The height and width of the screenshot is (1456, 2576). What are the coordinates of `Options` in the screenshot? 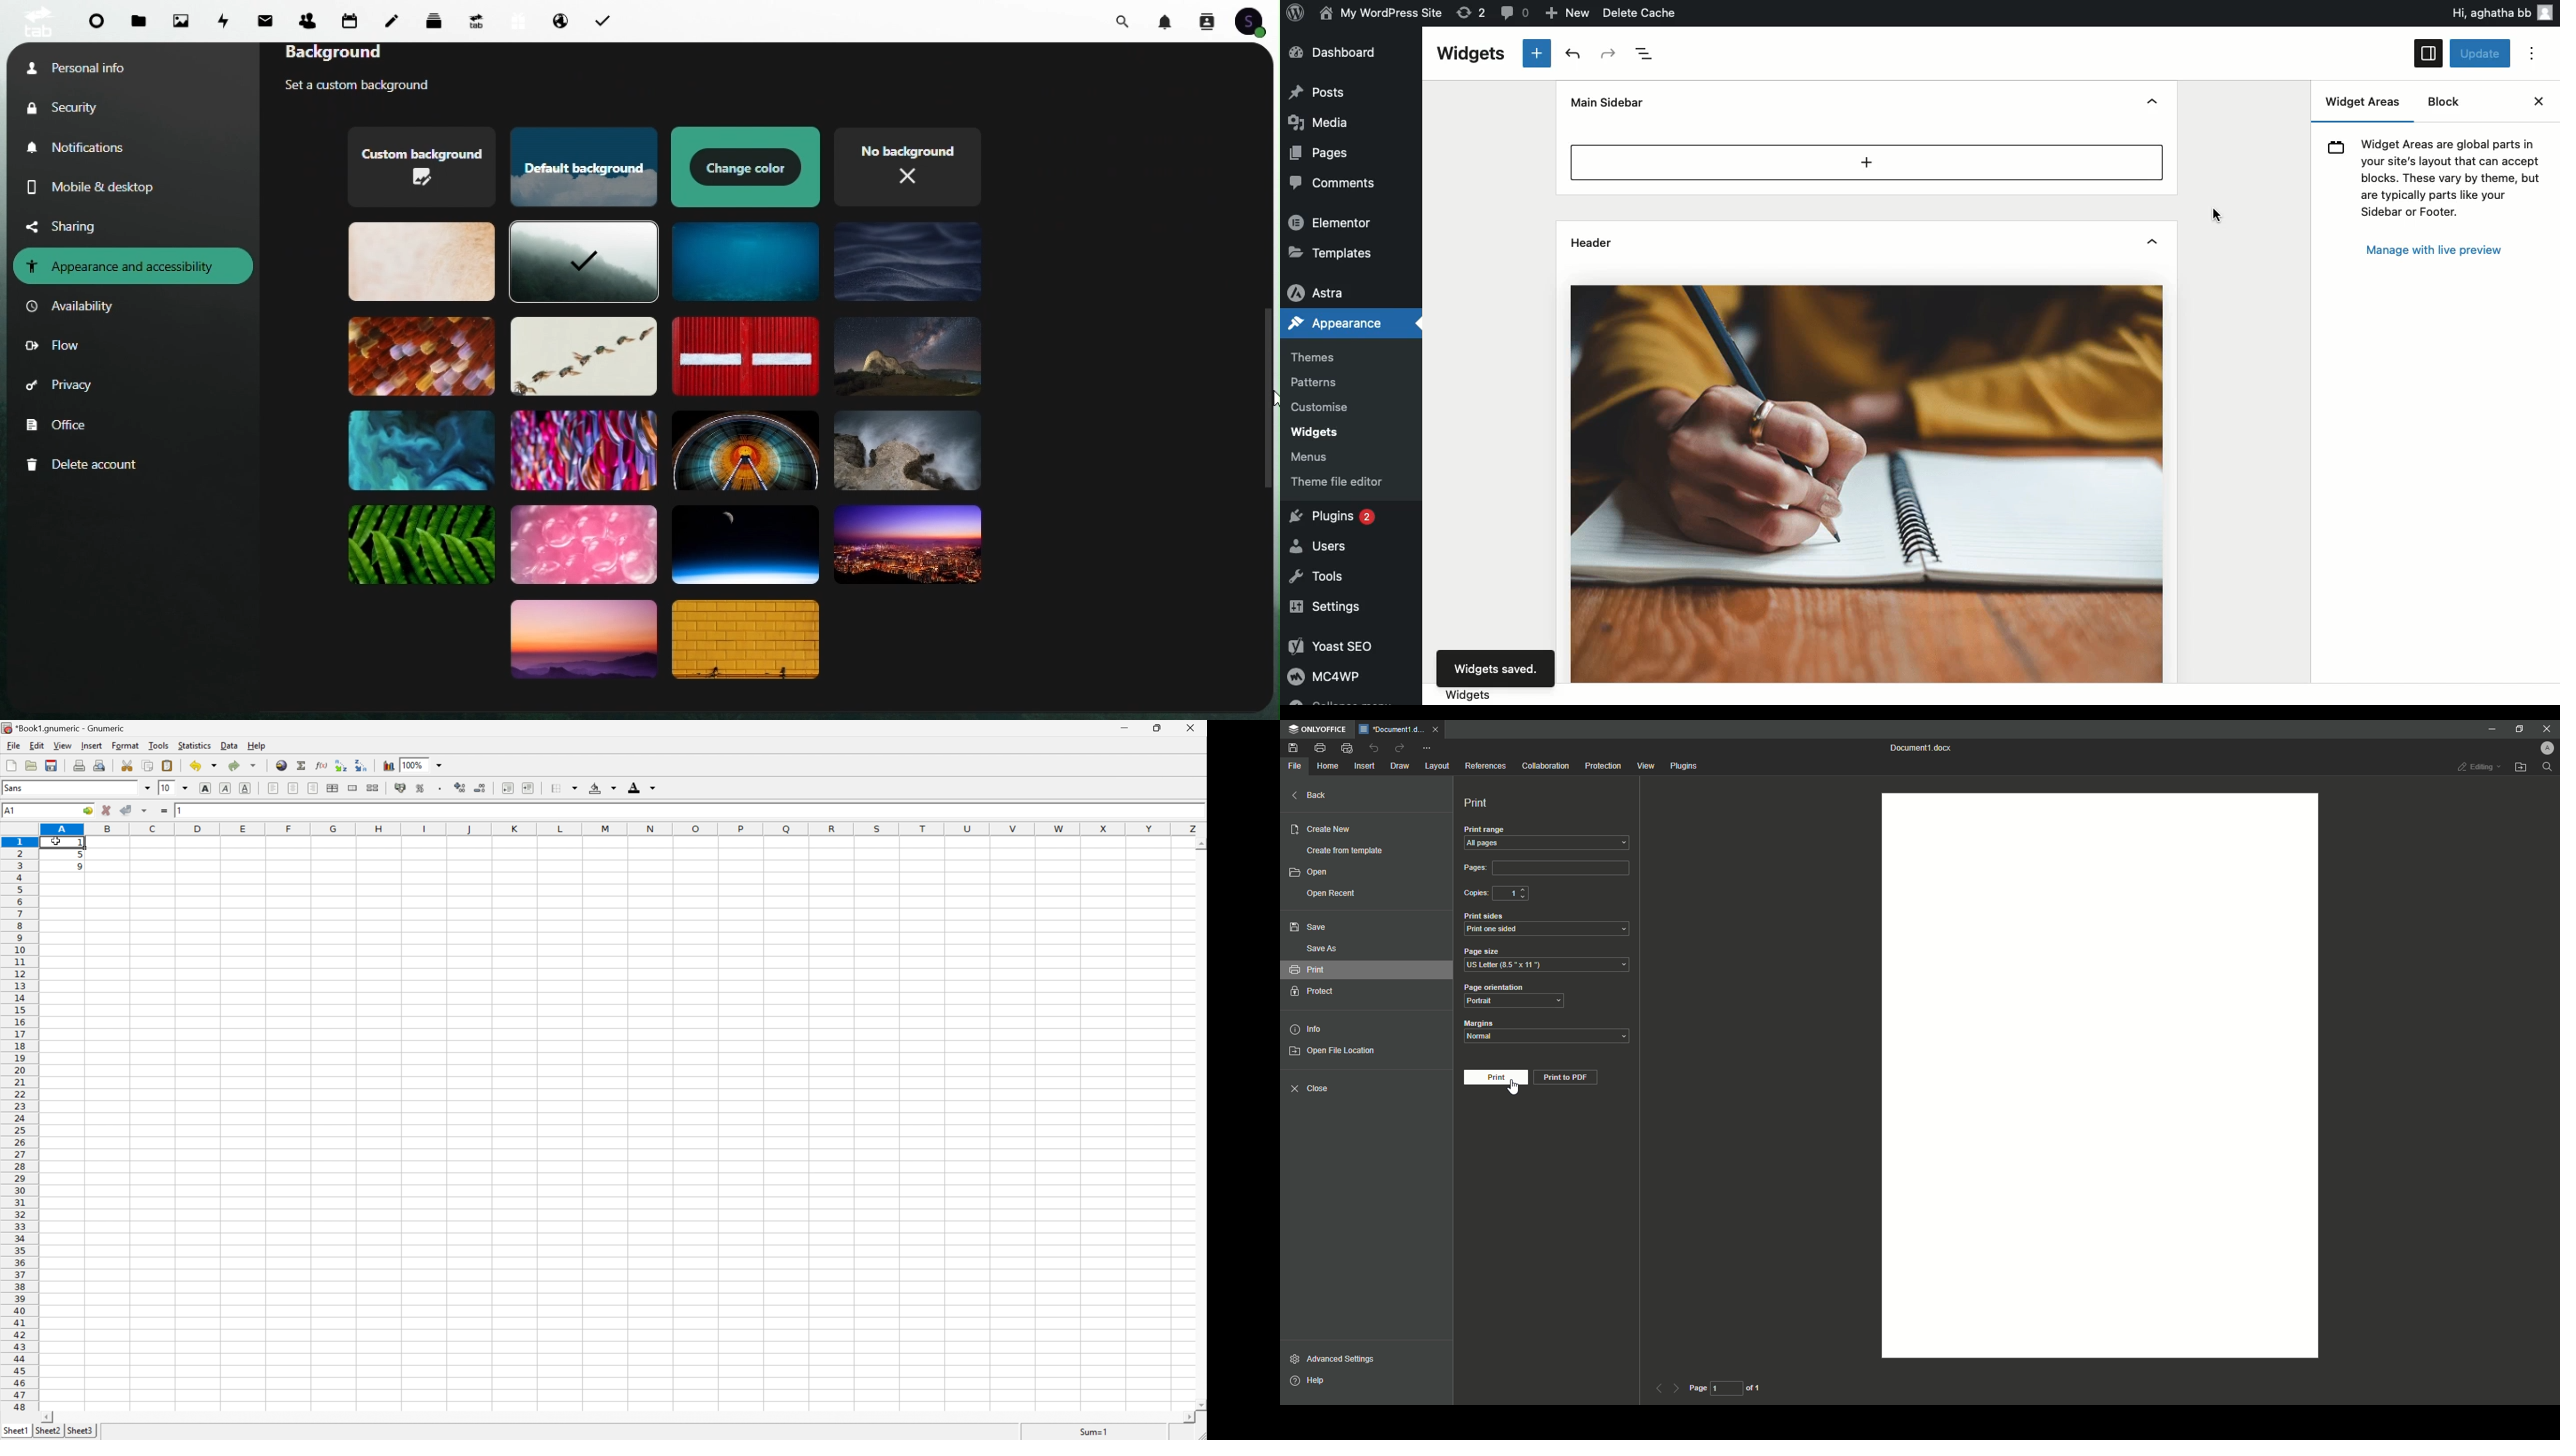 It's located at (2532, 54).